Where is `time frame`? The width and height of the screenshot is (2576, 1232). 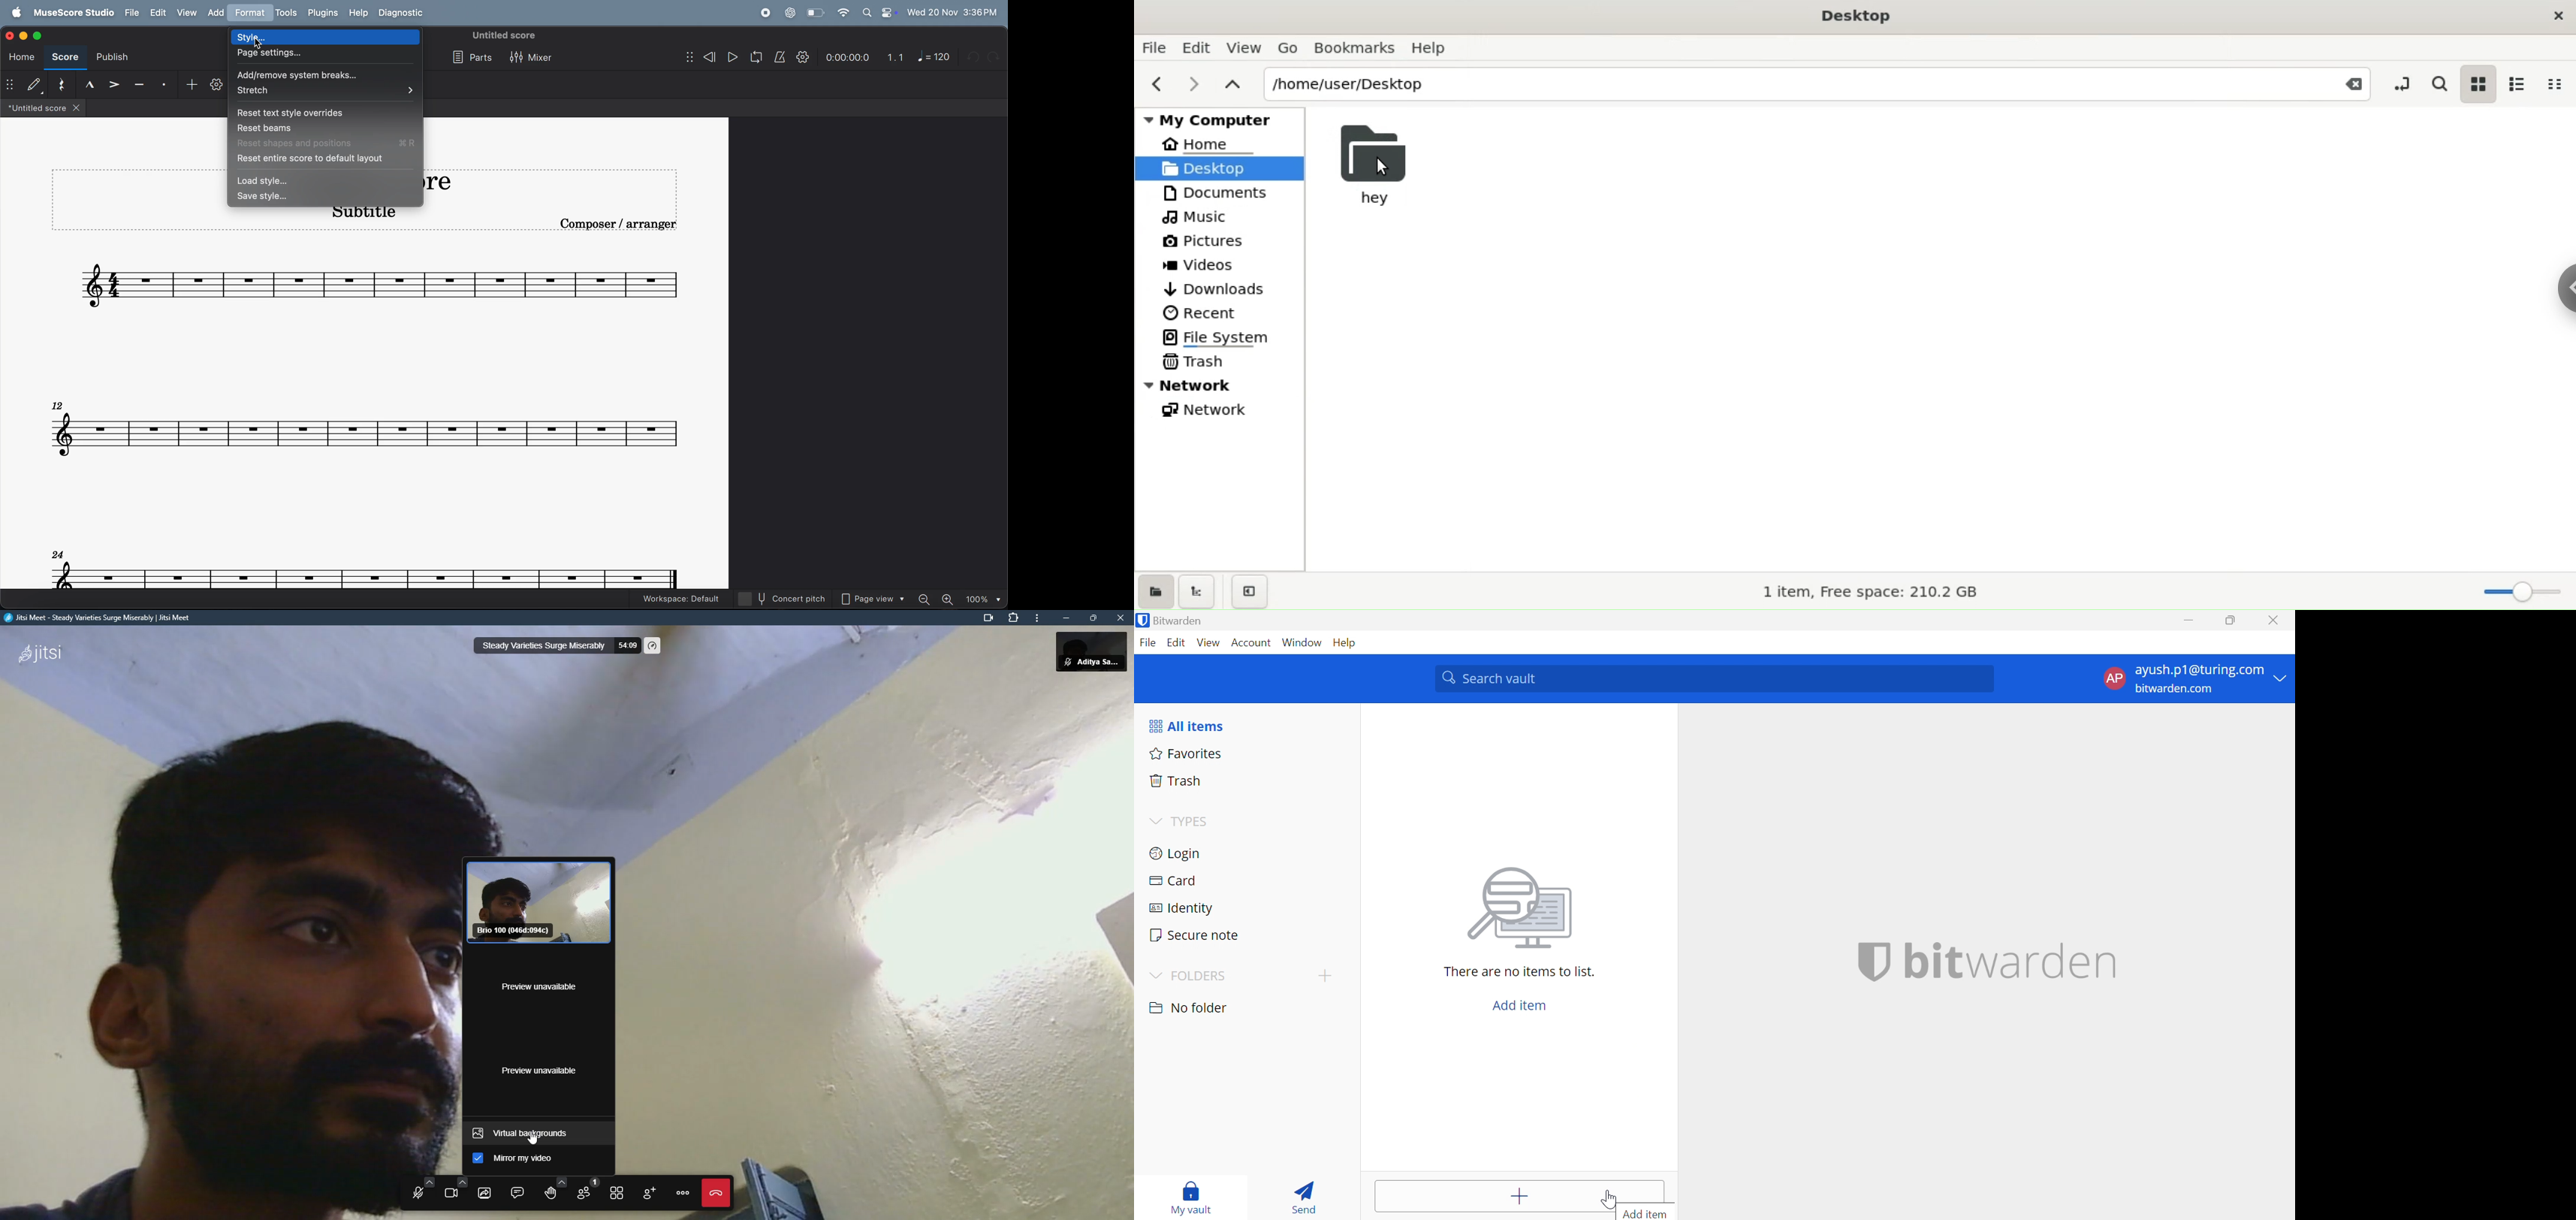 time frame is located at coordinates (846, 58).